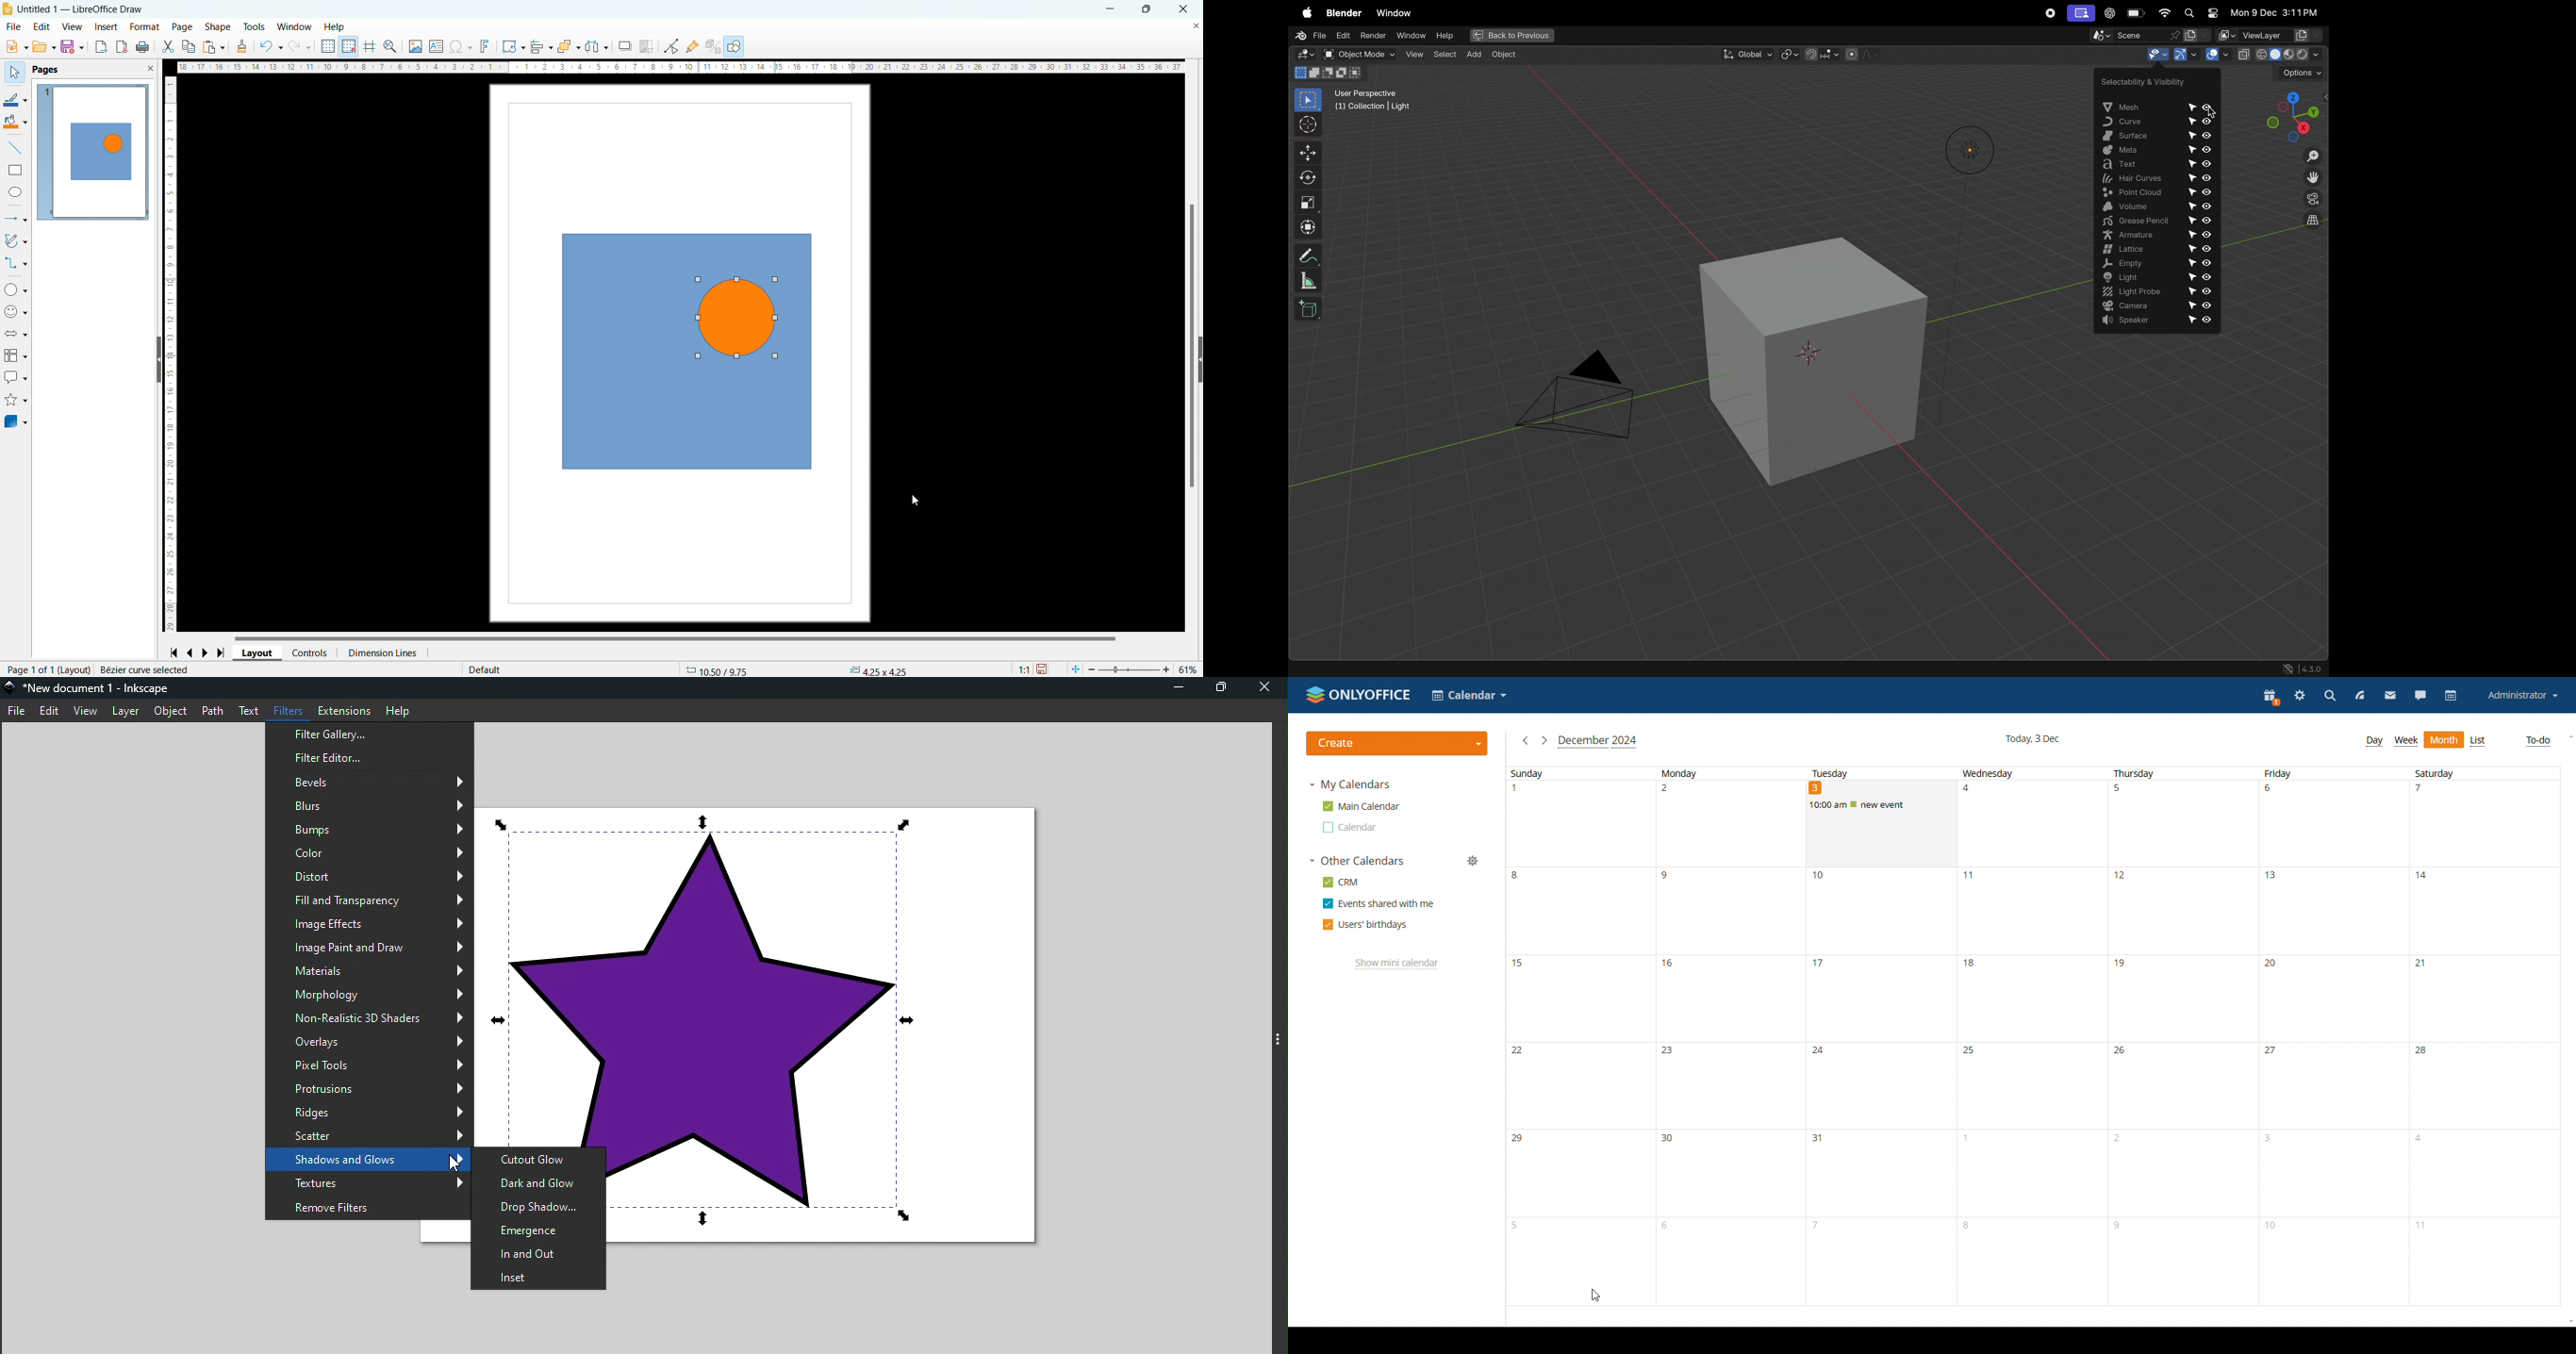 The image size is (2576, 1372). I want to click on annotate, so click(1309, 255).